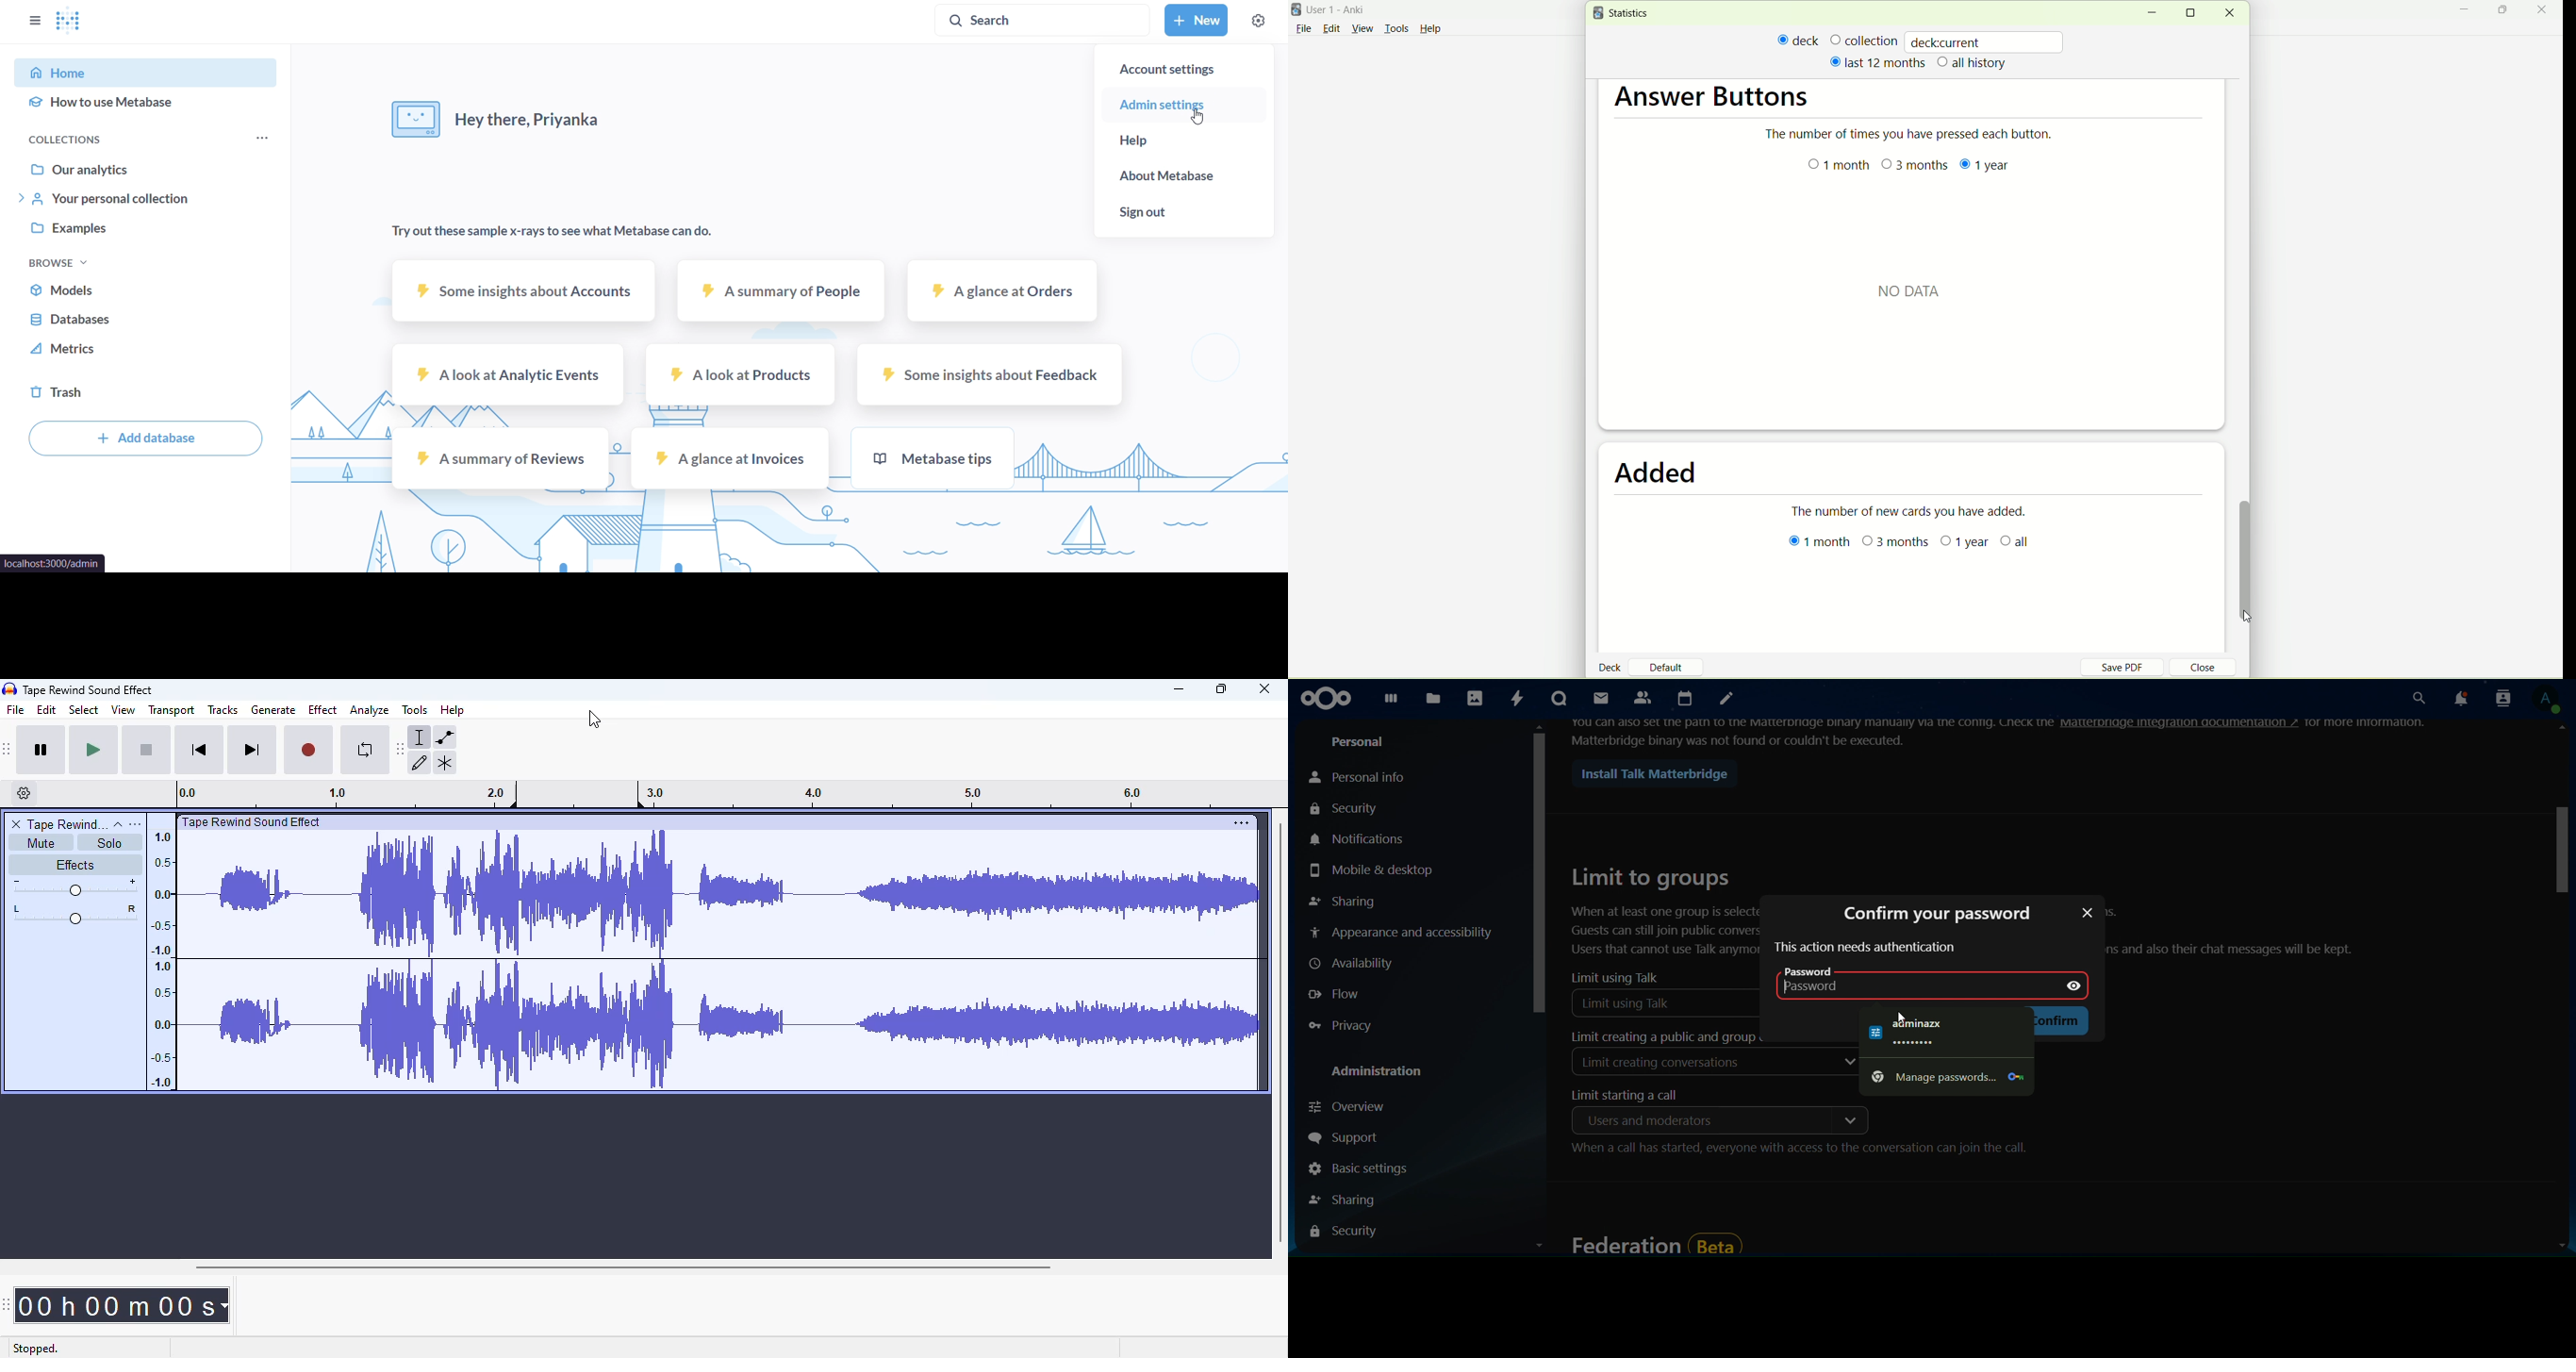 This screenshot has width=2576, height=1372. I want to click on skip to end, so click(253, 750).